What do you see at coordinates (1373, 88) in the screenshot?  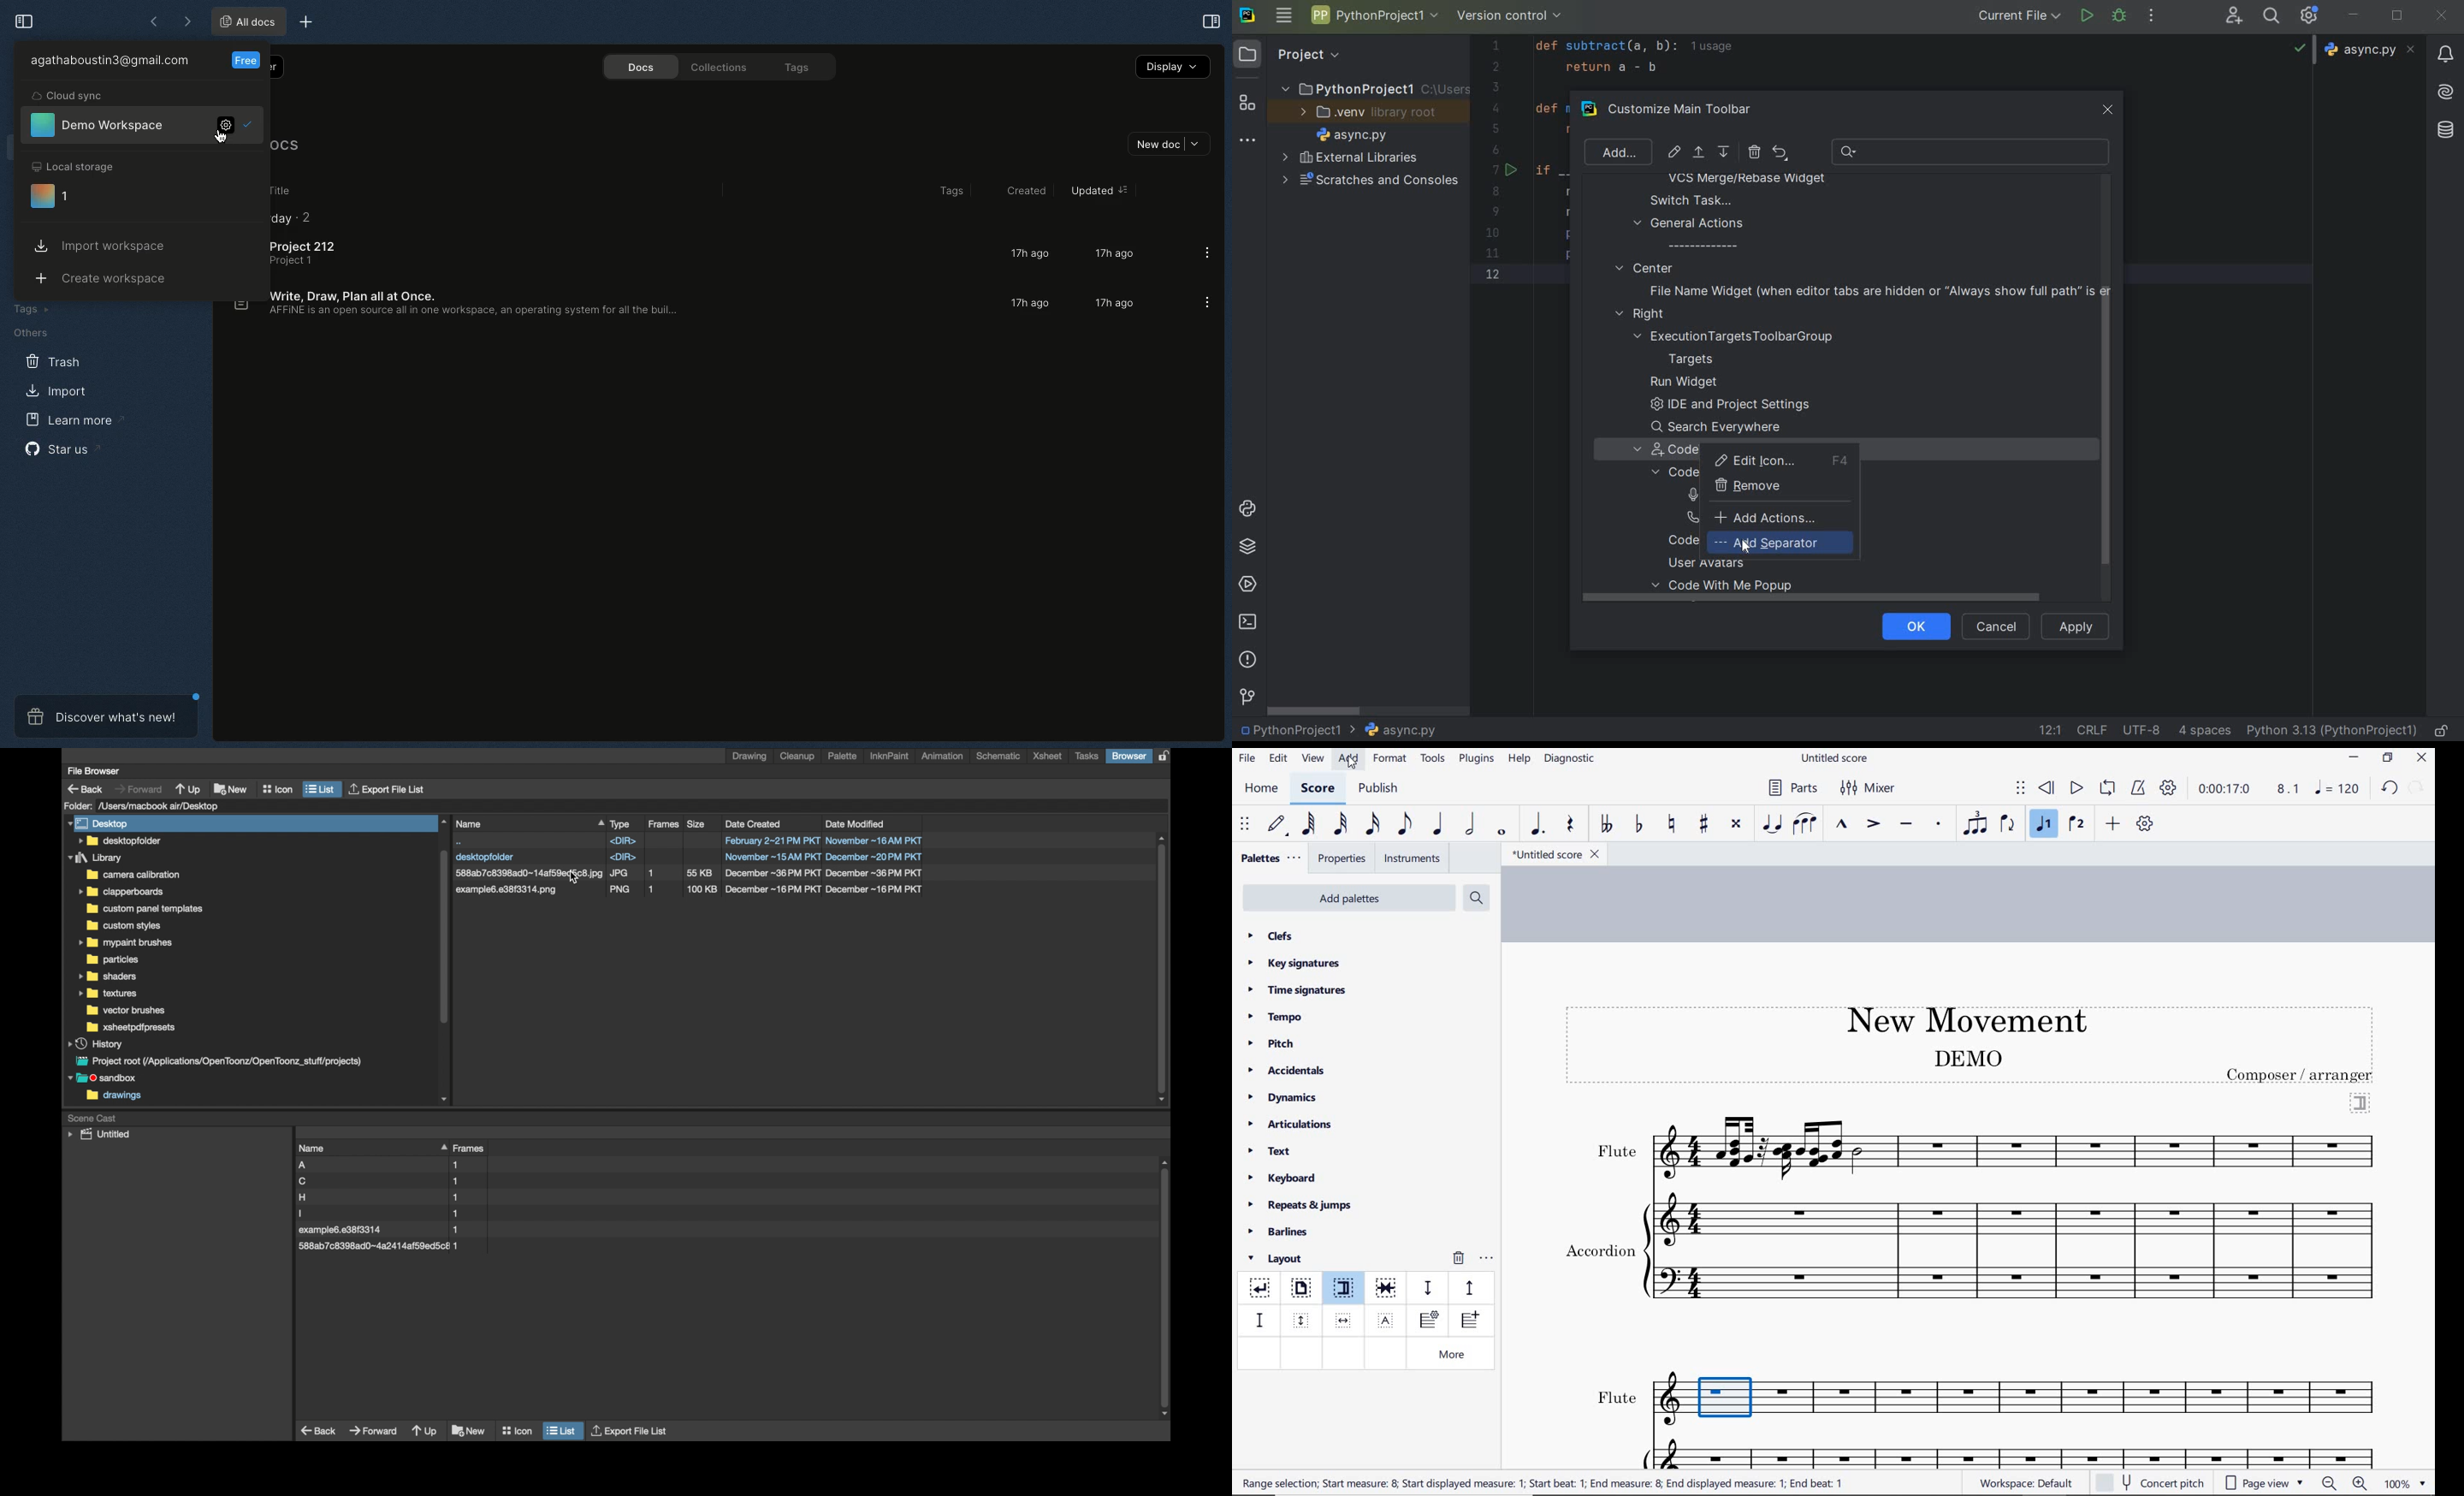 I see `PROJECT NAME` at bounding box center [1373, 88].